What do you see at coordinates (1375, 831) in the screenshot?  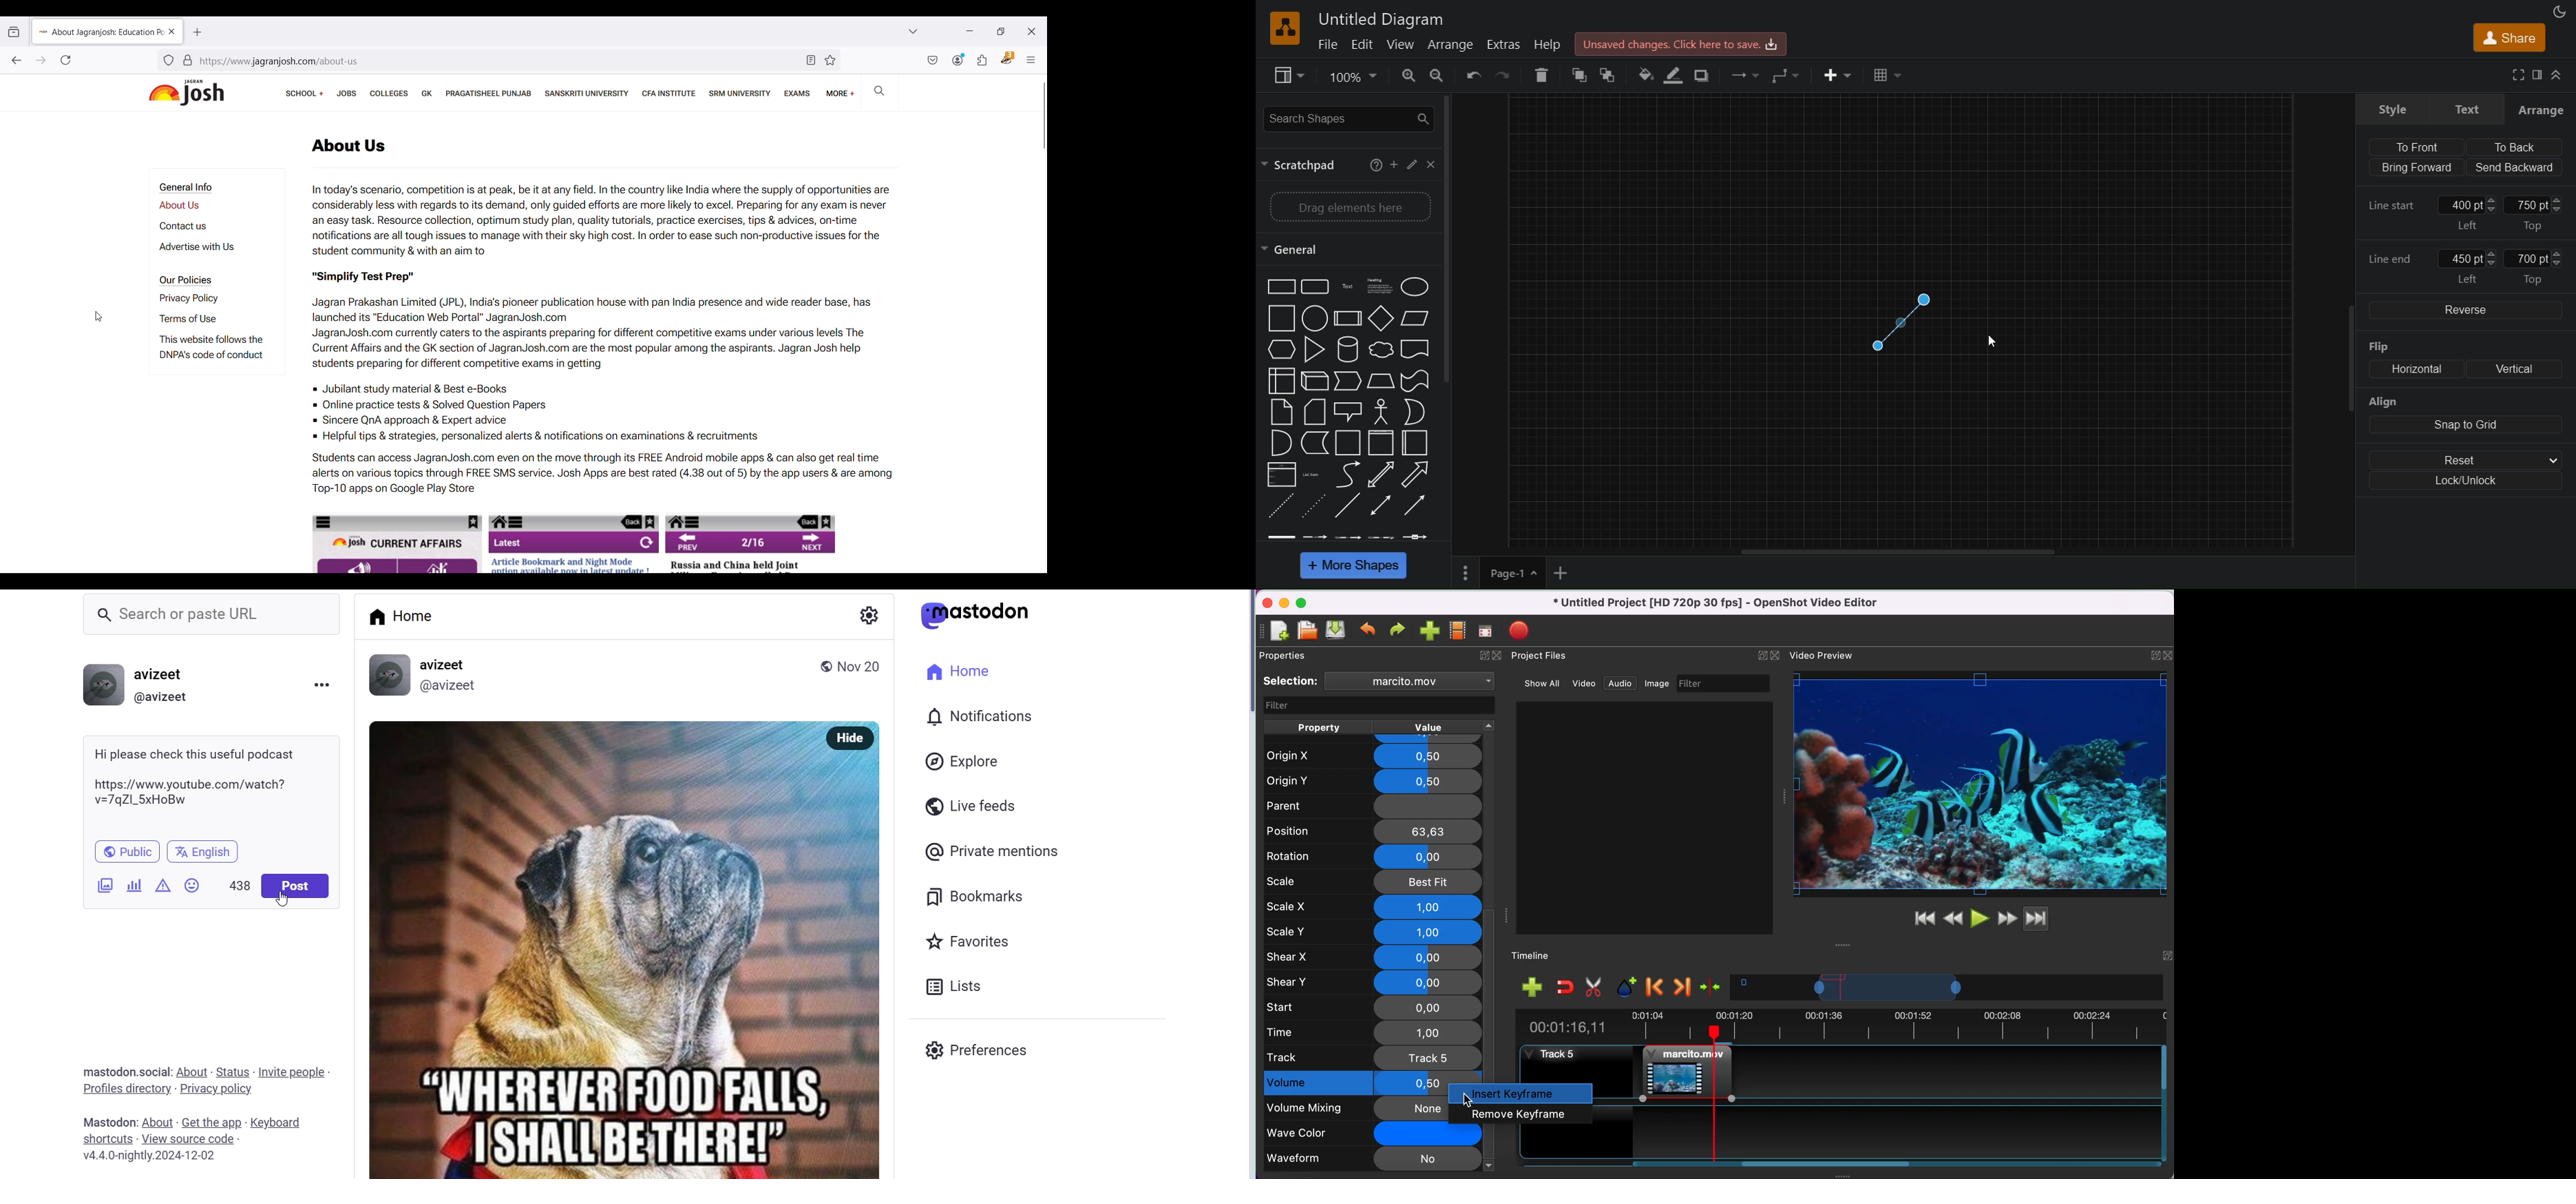 I see `position 63,63` at bounding box center [1375, 831].